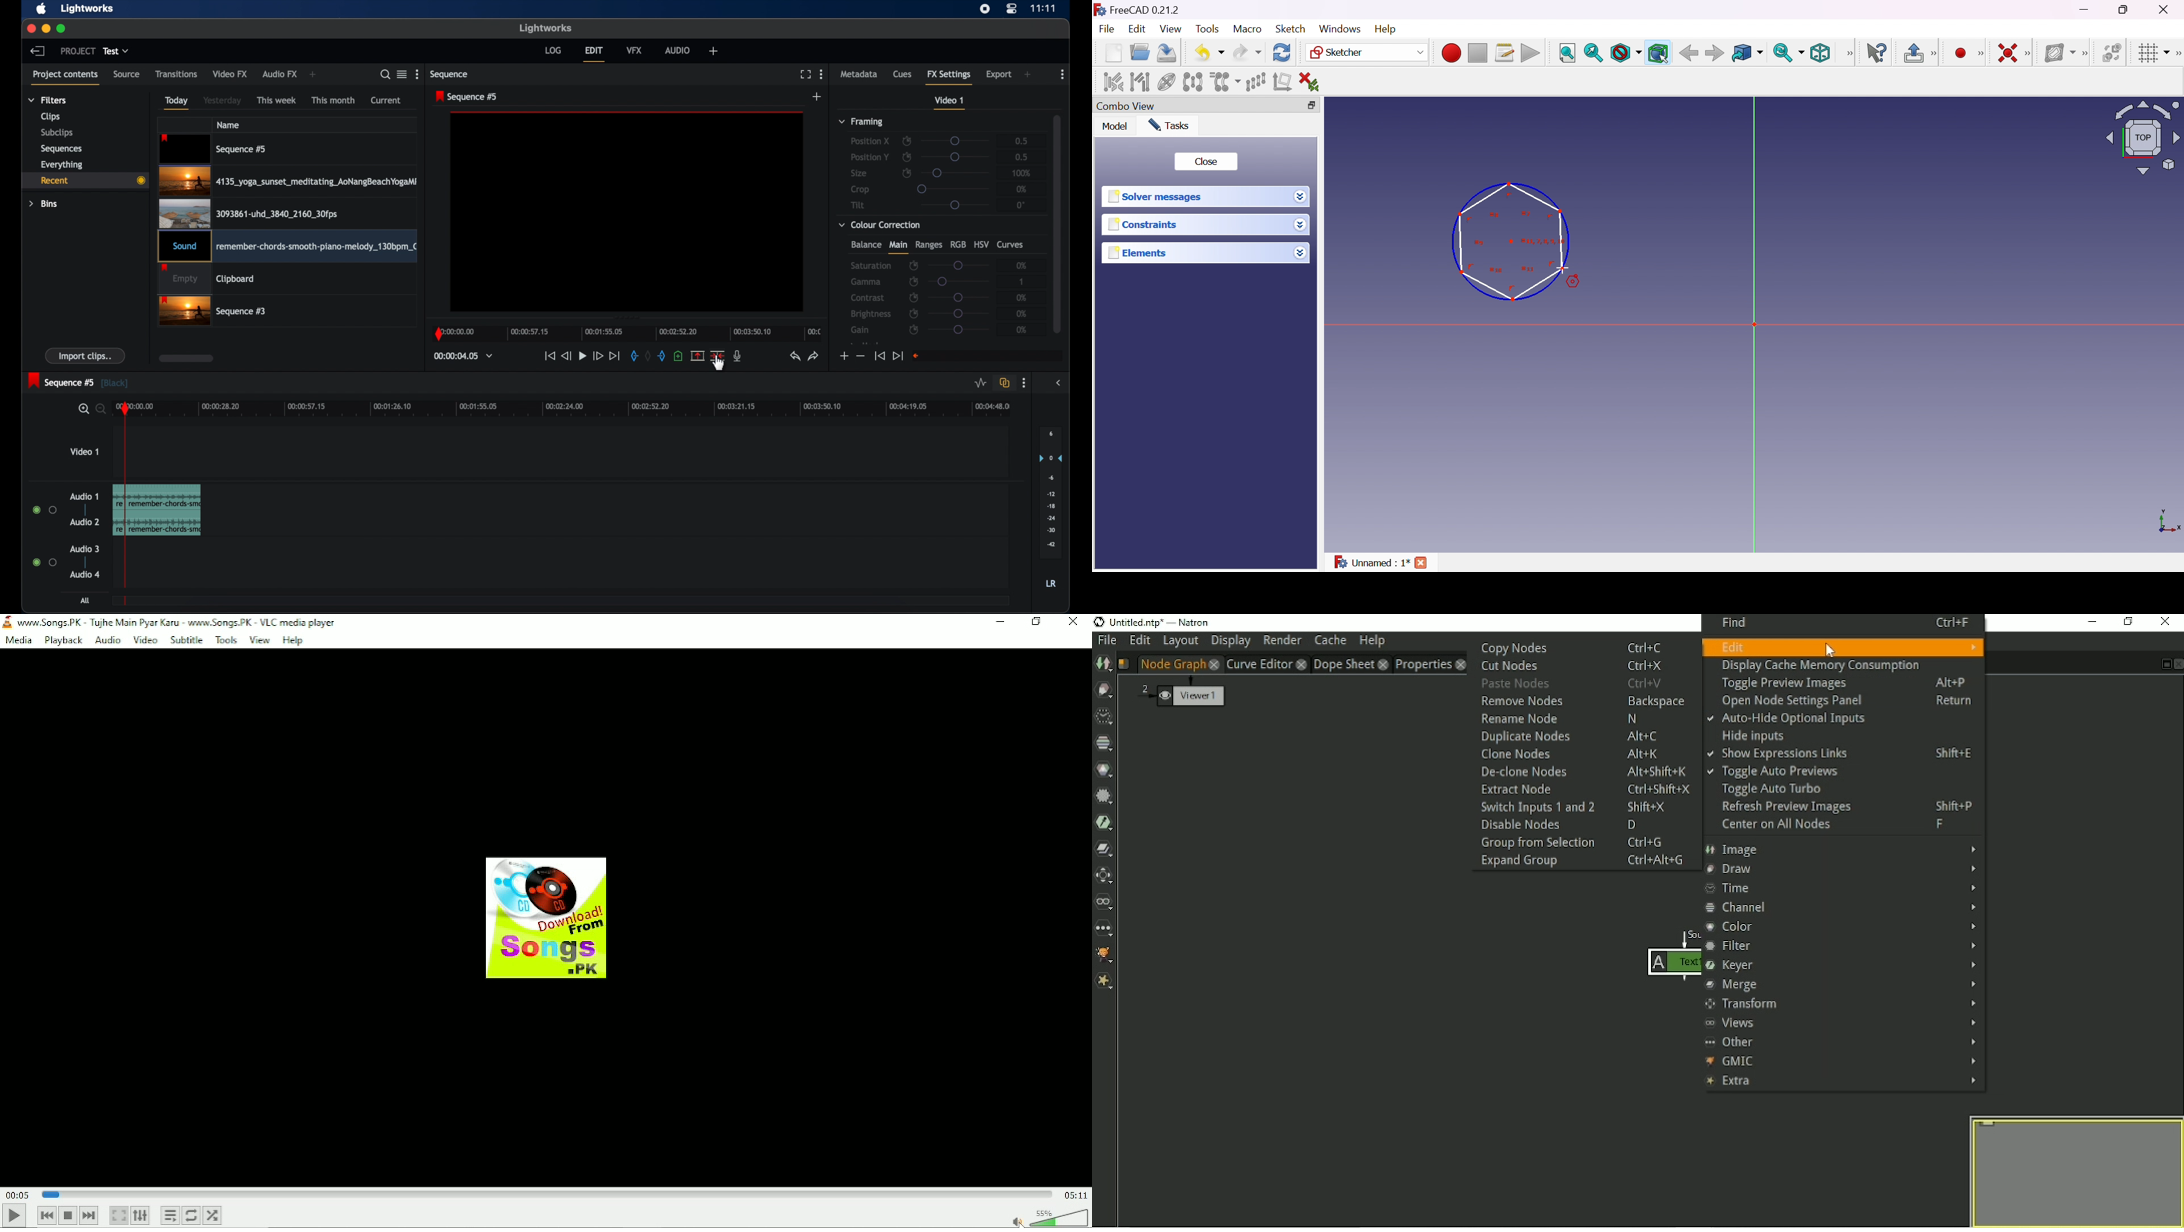 The image size is (2184, 1232). I want to click on Bounding box, so click(1658, 53).